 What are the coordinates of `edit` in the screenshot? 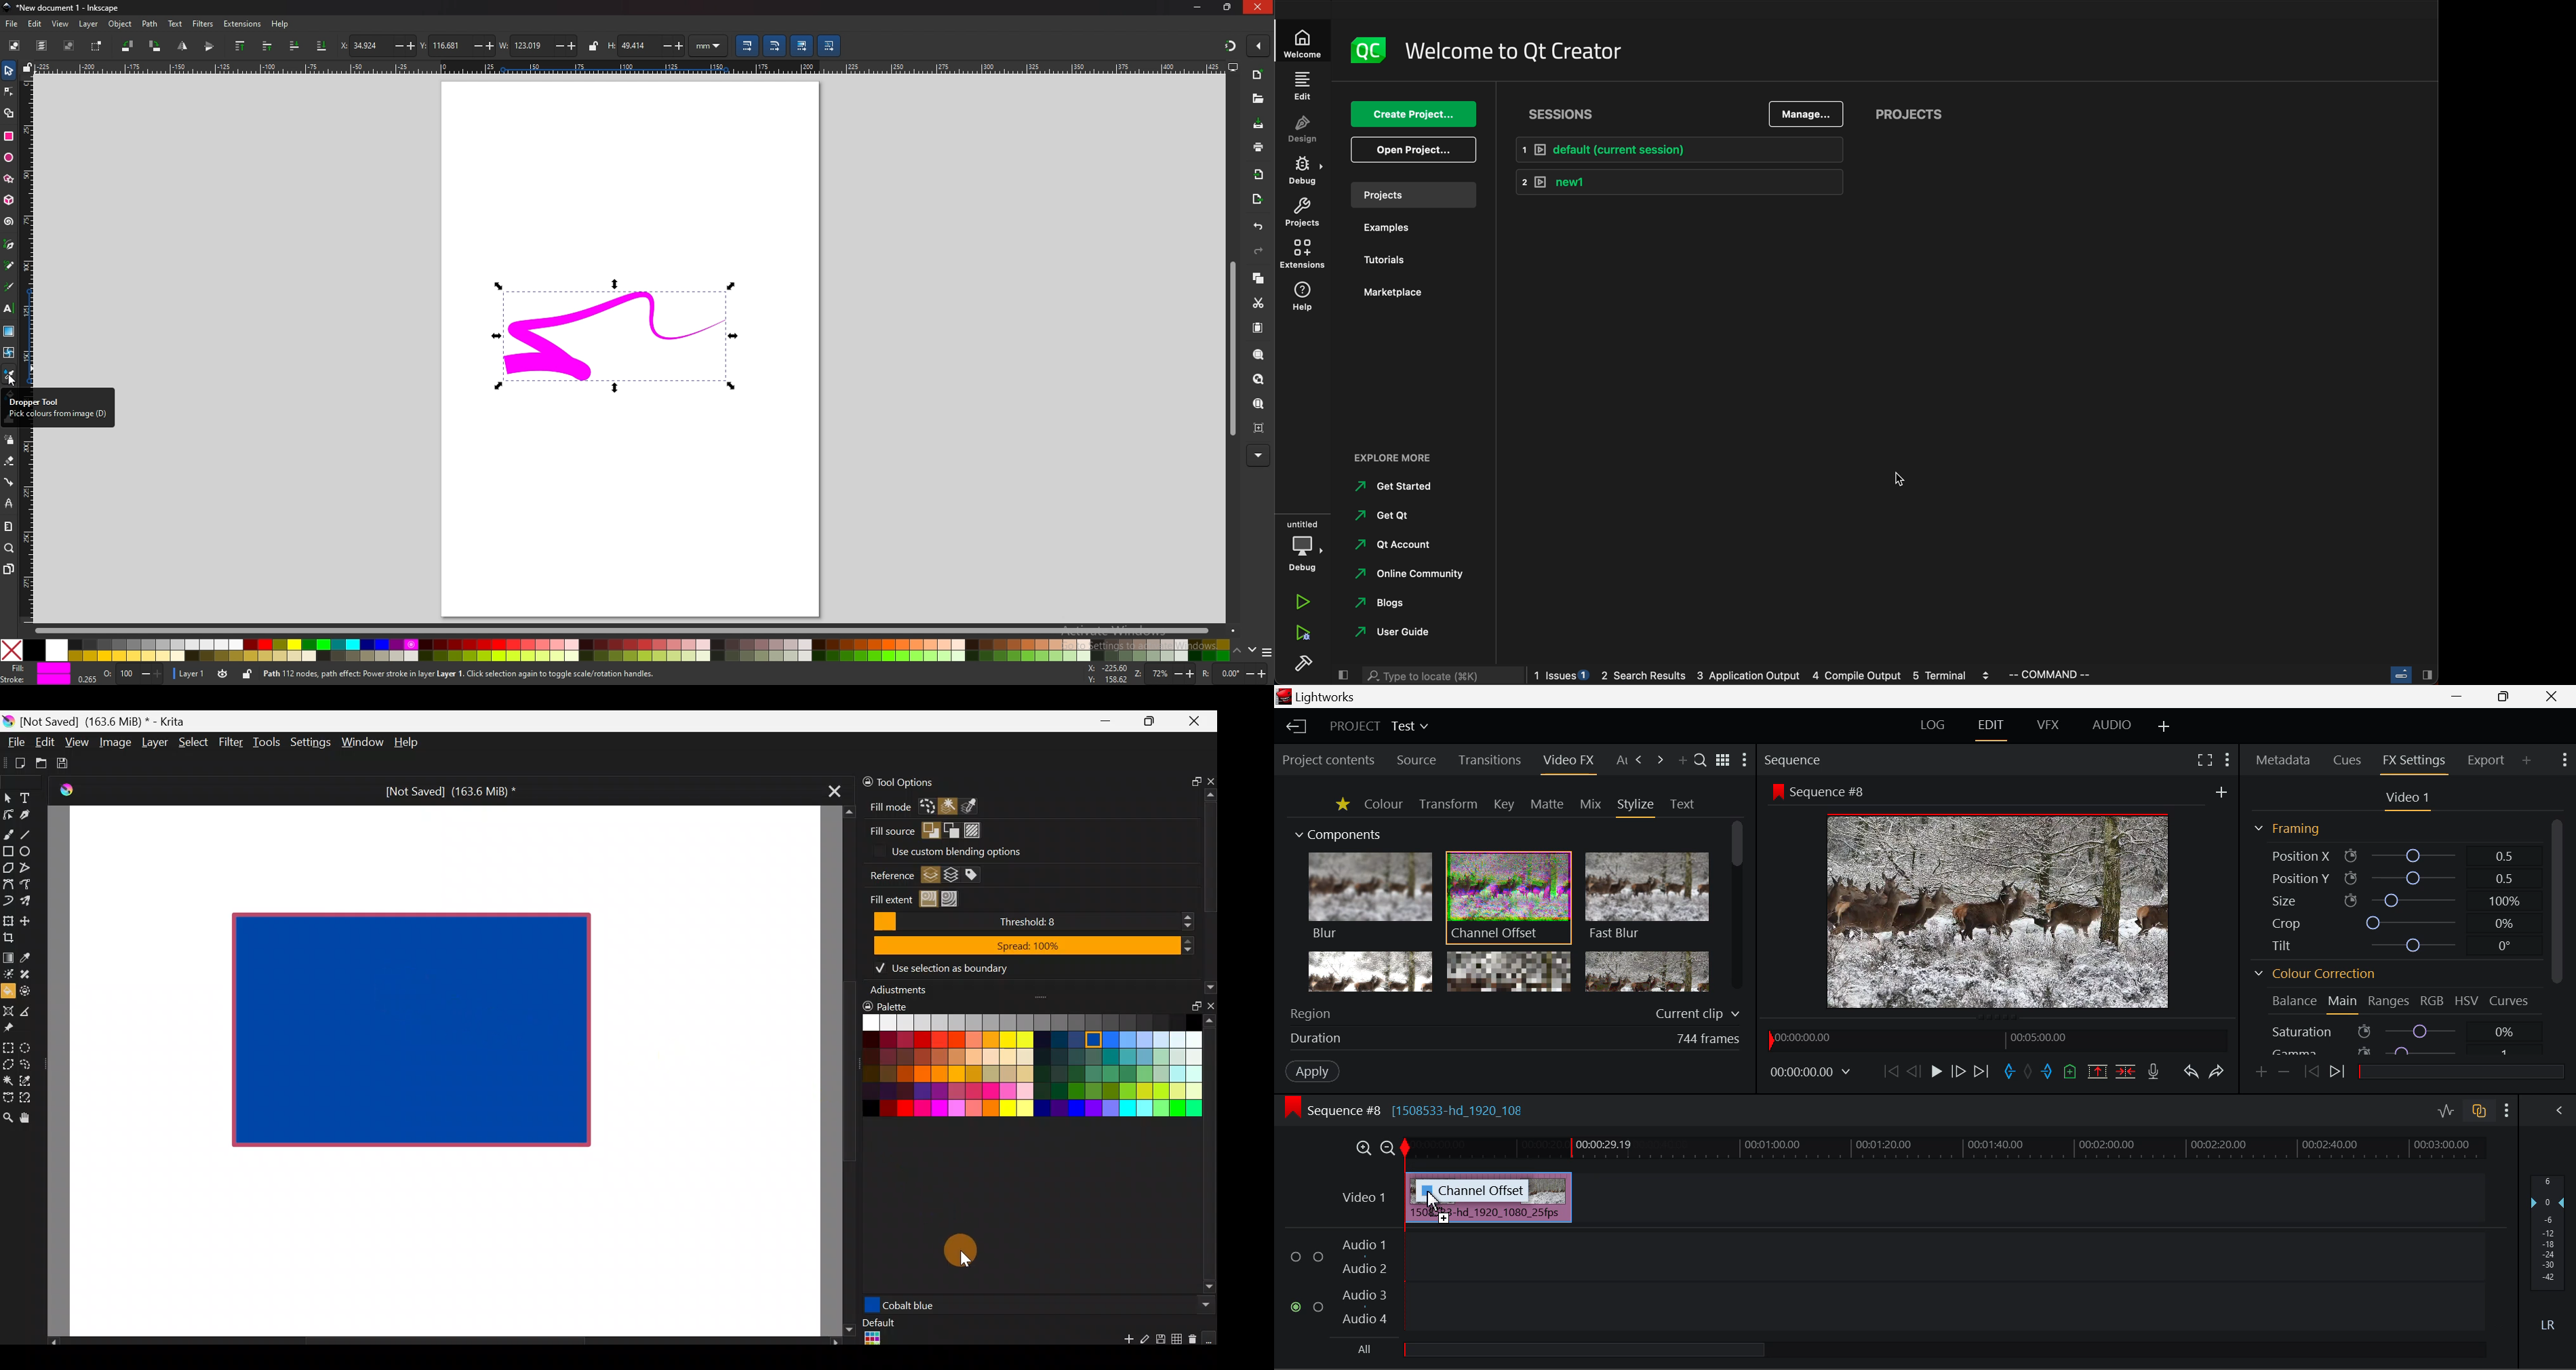 It's located at (1301, 86).